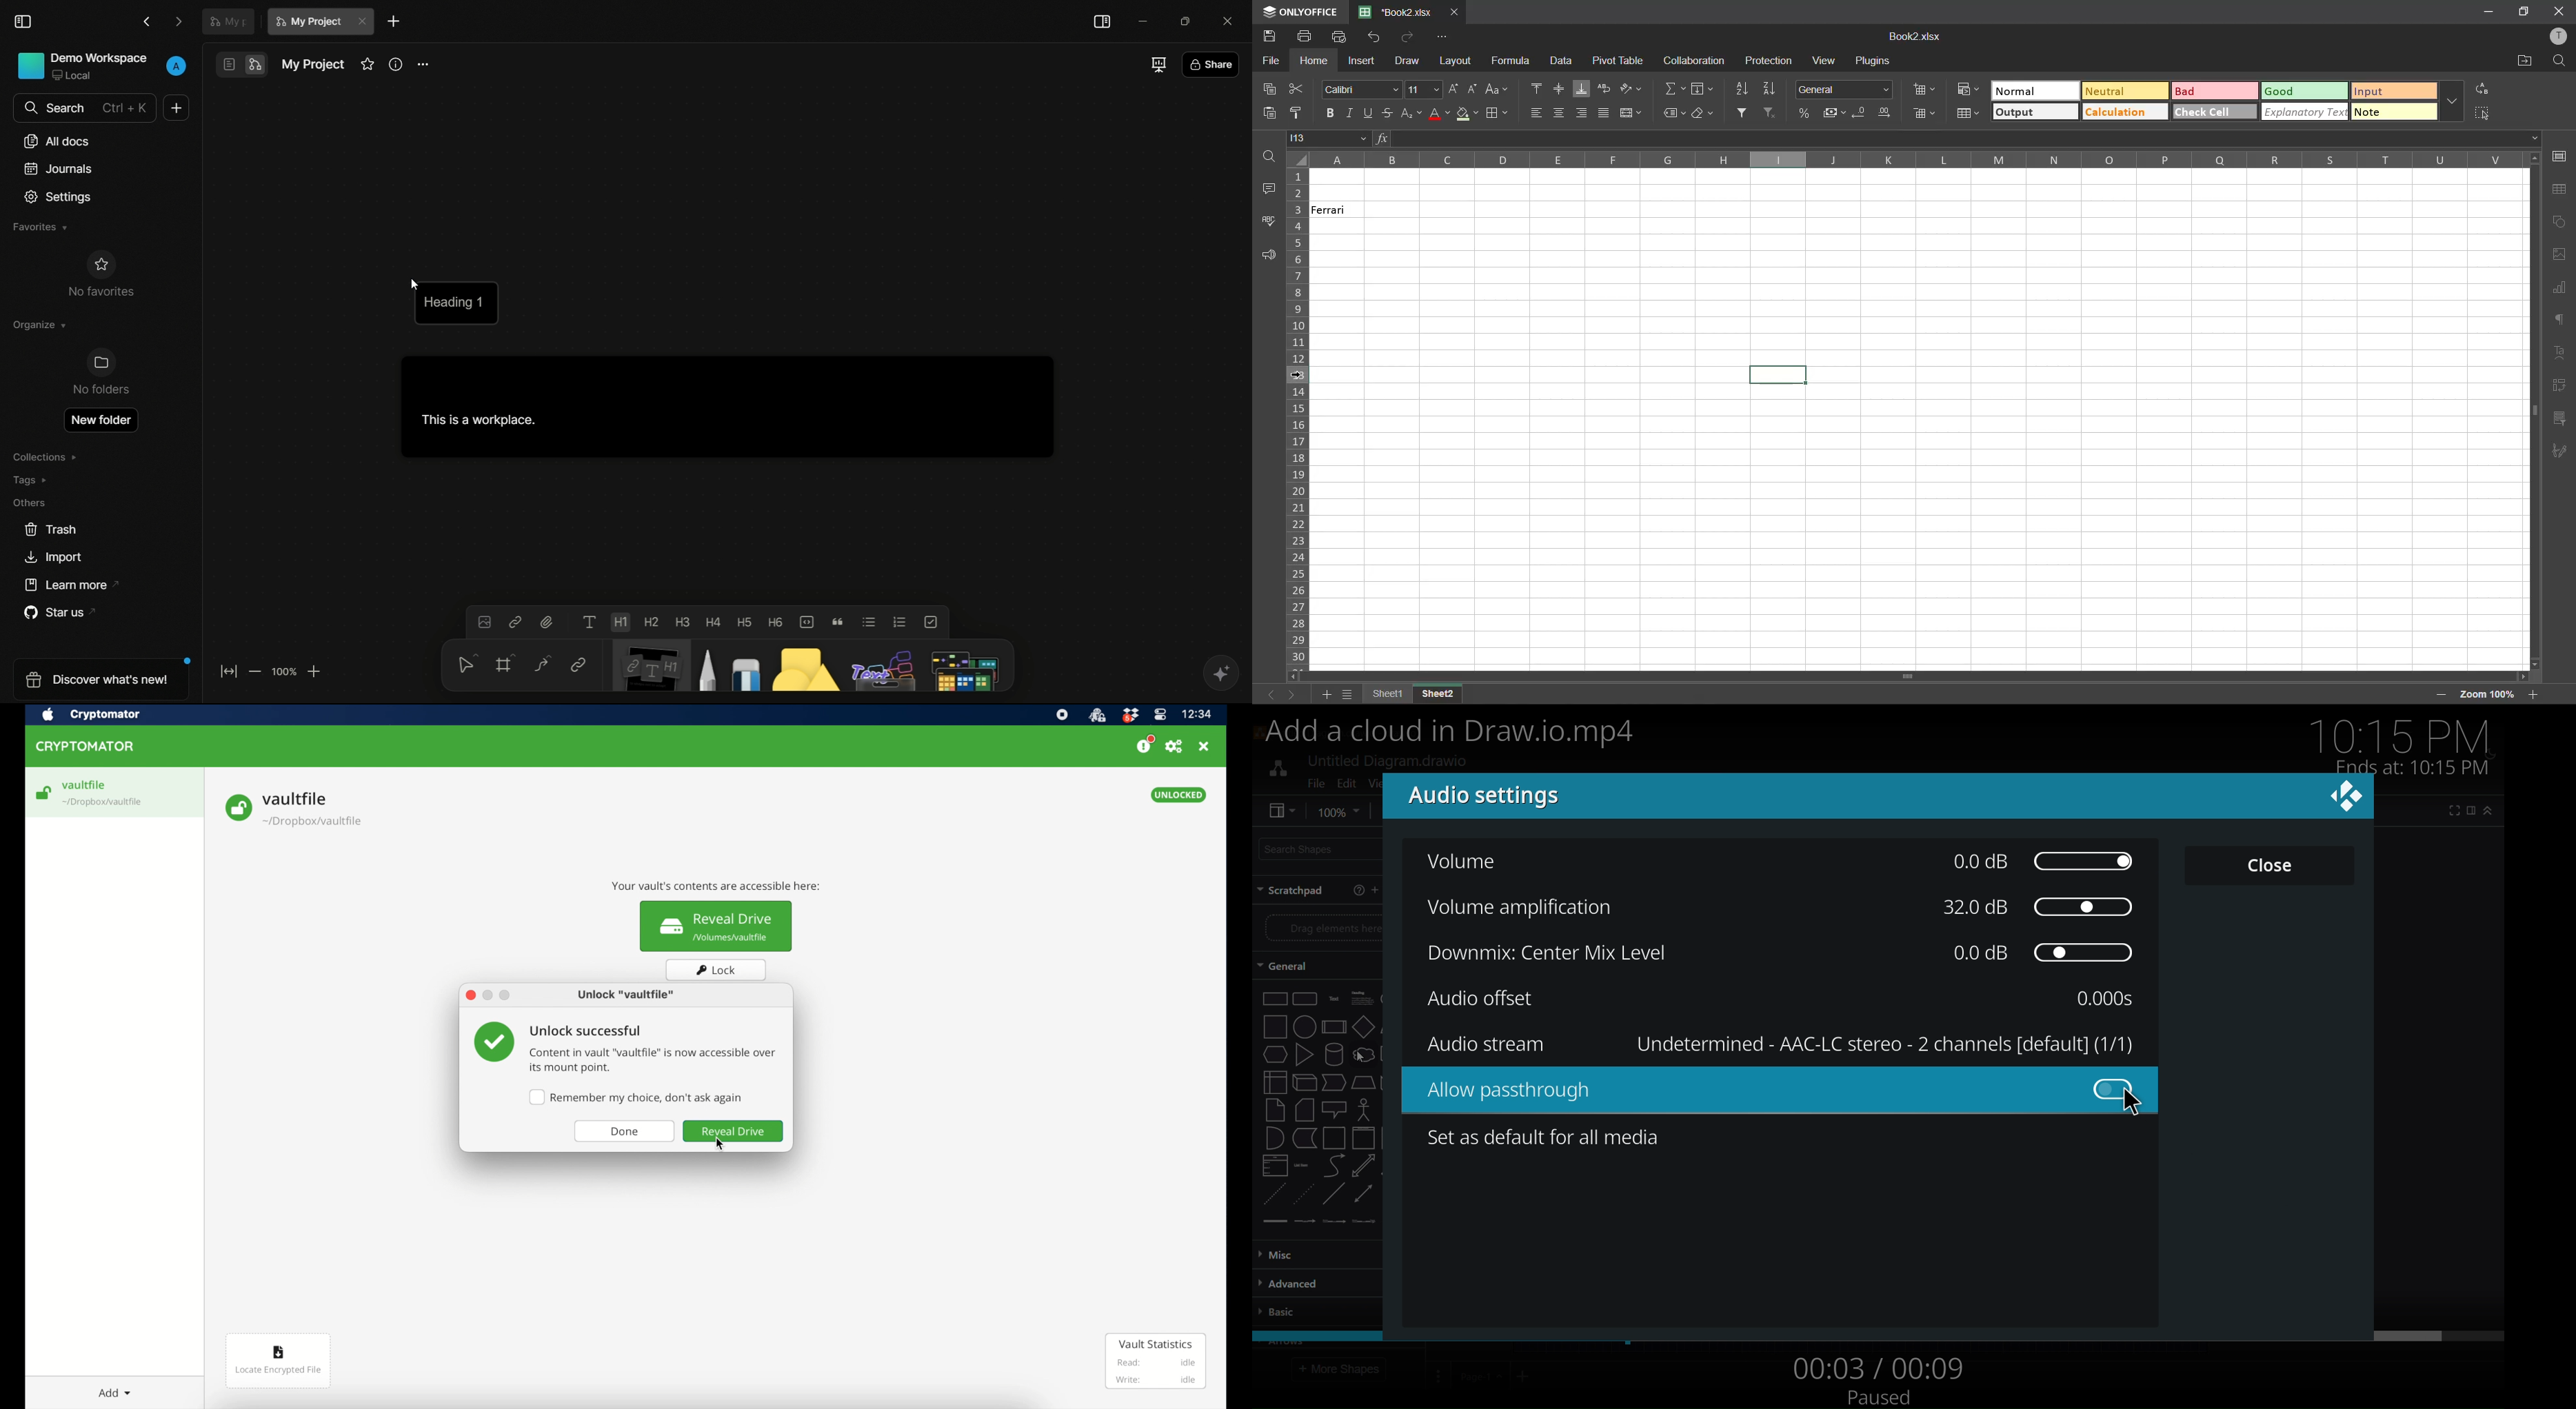  What do you see at coordinates (1389, 694) in the screenshot?
I see `sheet names` at bounding box center [1389, 694].